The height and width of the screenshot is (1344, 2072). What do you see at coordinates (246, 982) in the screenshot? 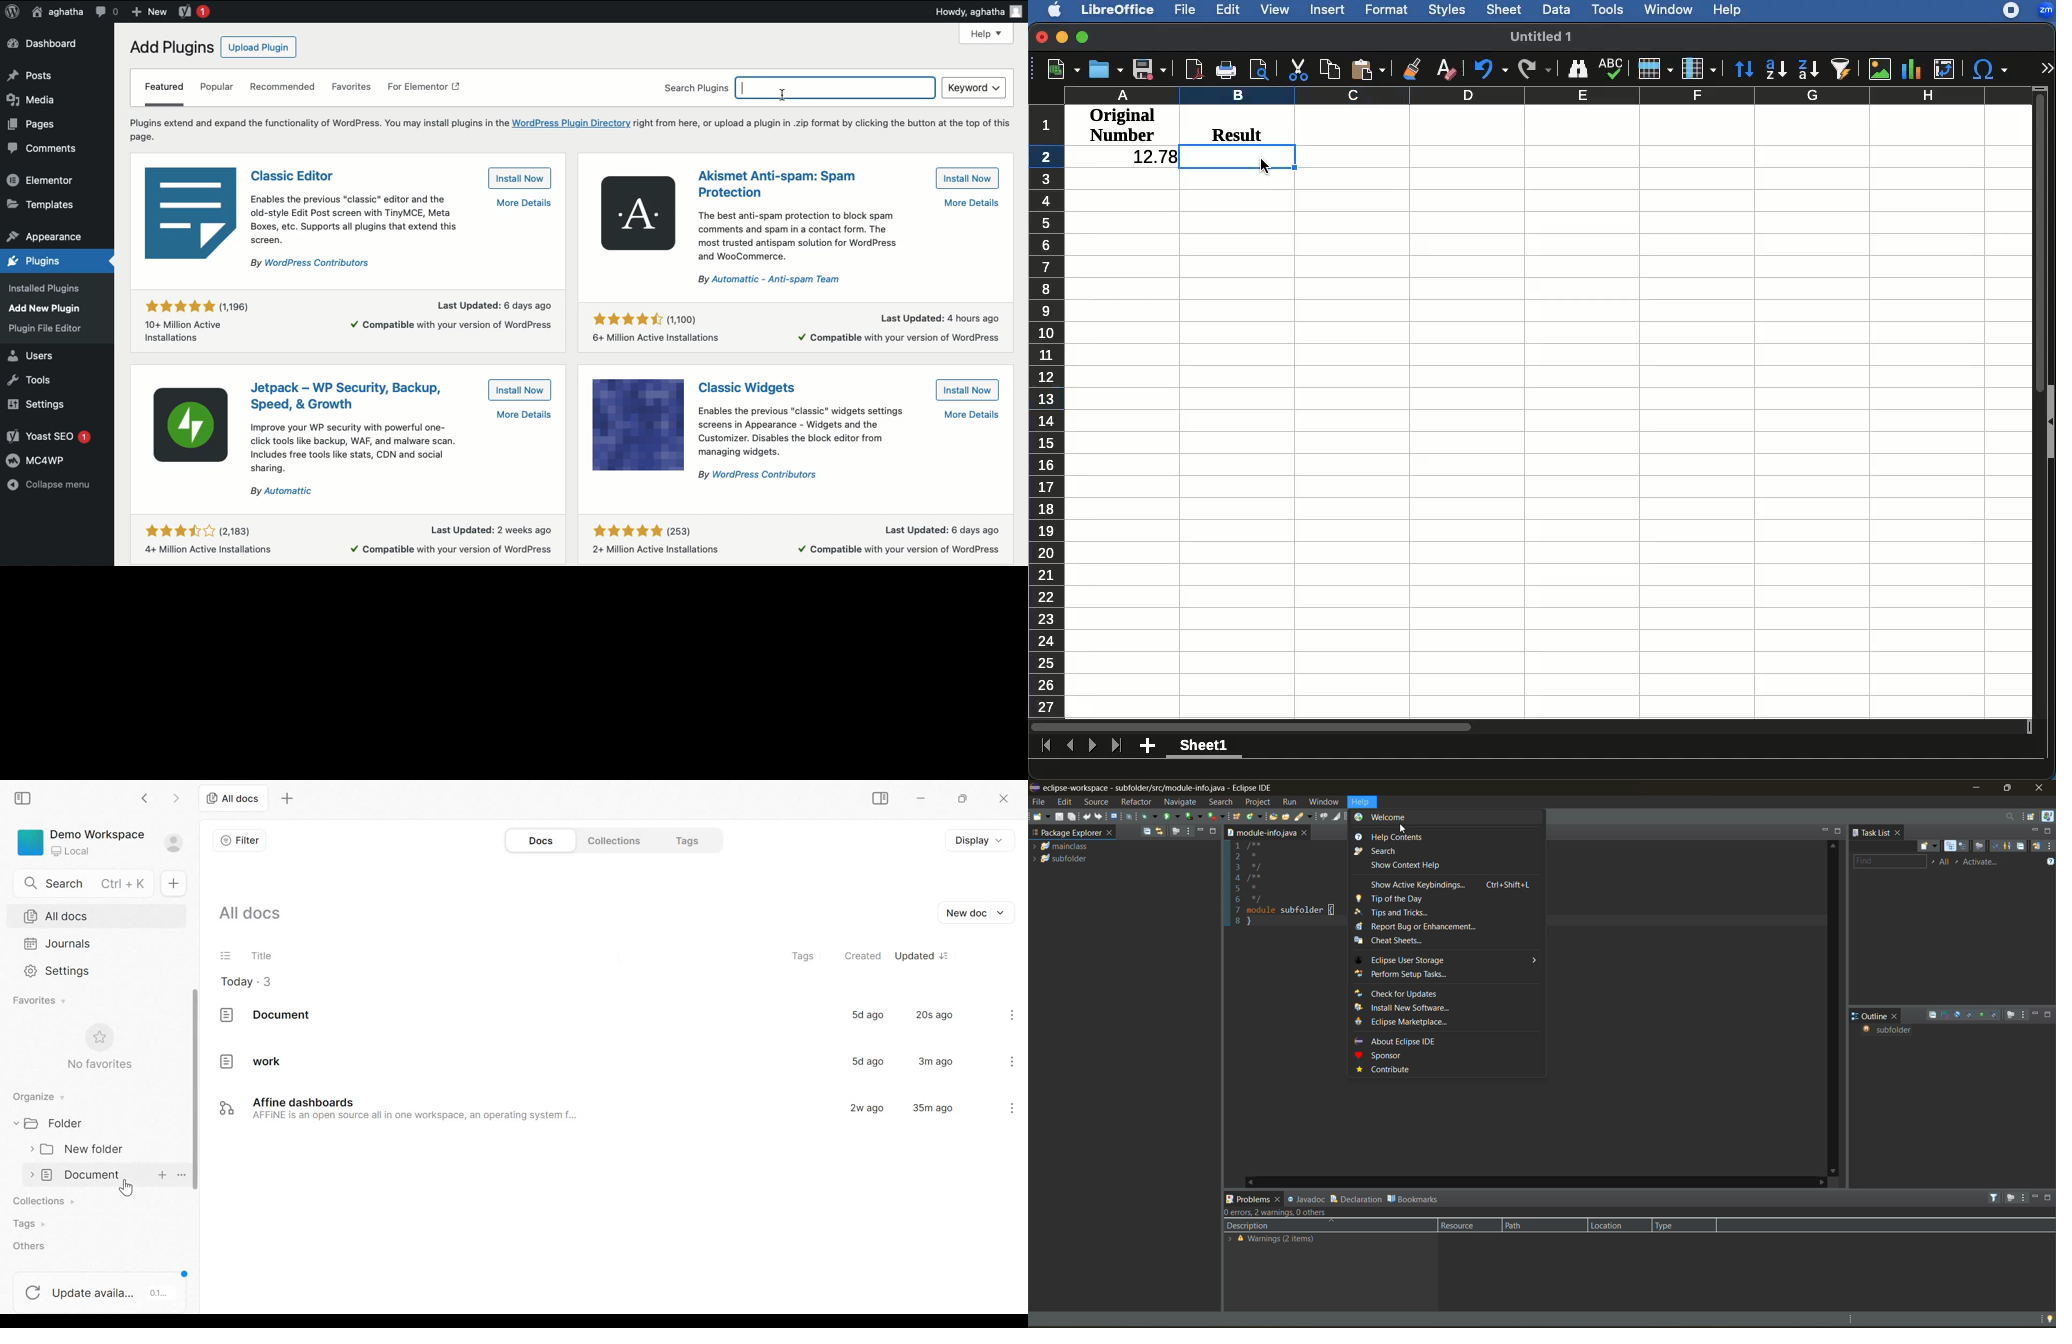
I see `Today . 3` at bounding box center [246, 982].